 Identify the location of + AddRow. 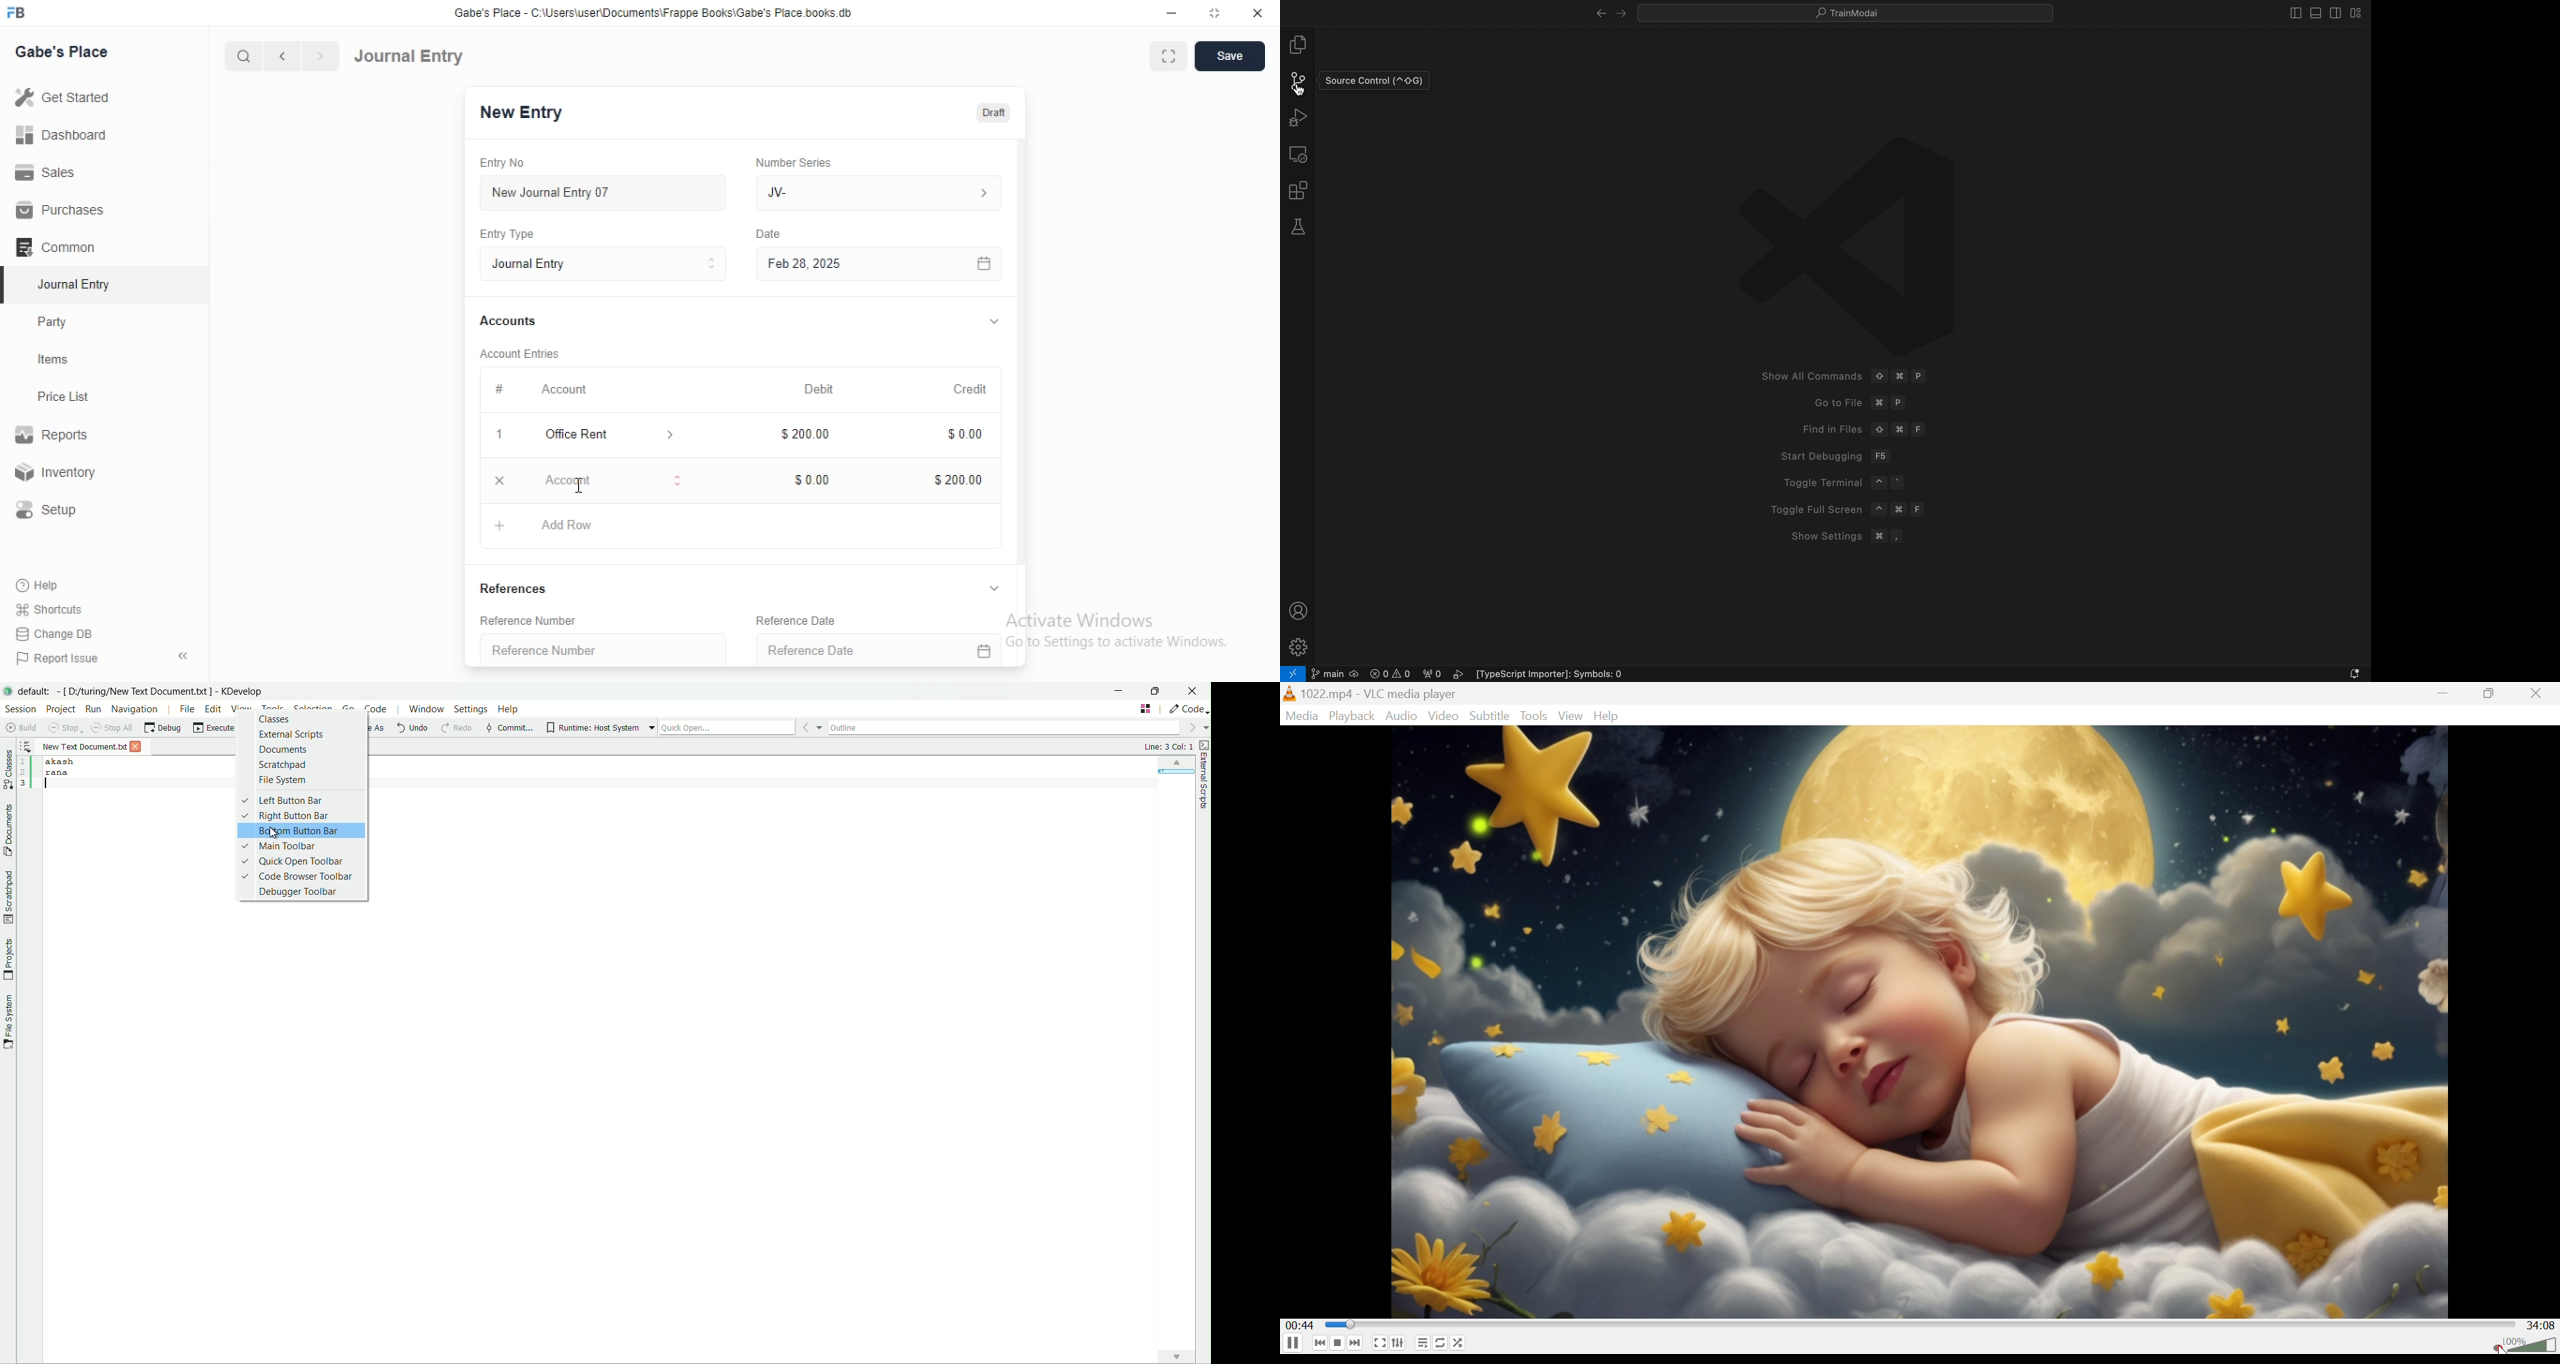
(548, 527).